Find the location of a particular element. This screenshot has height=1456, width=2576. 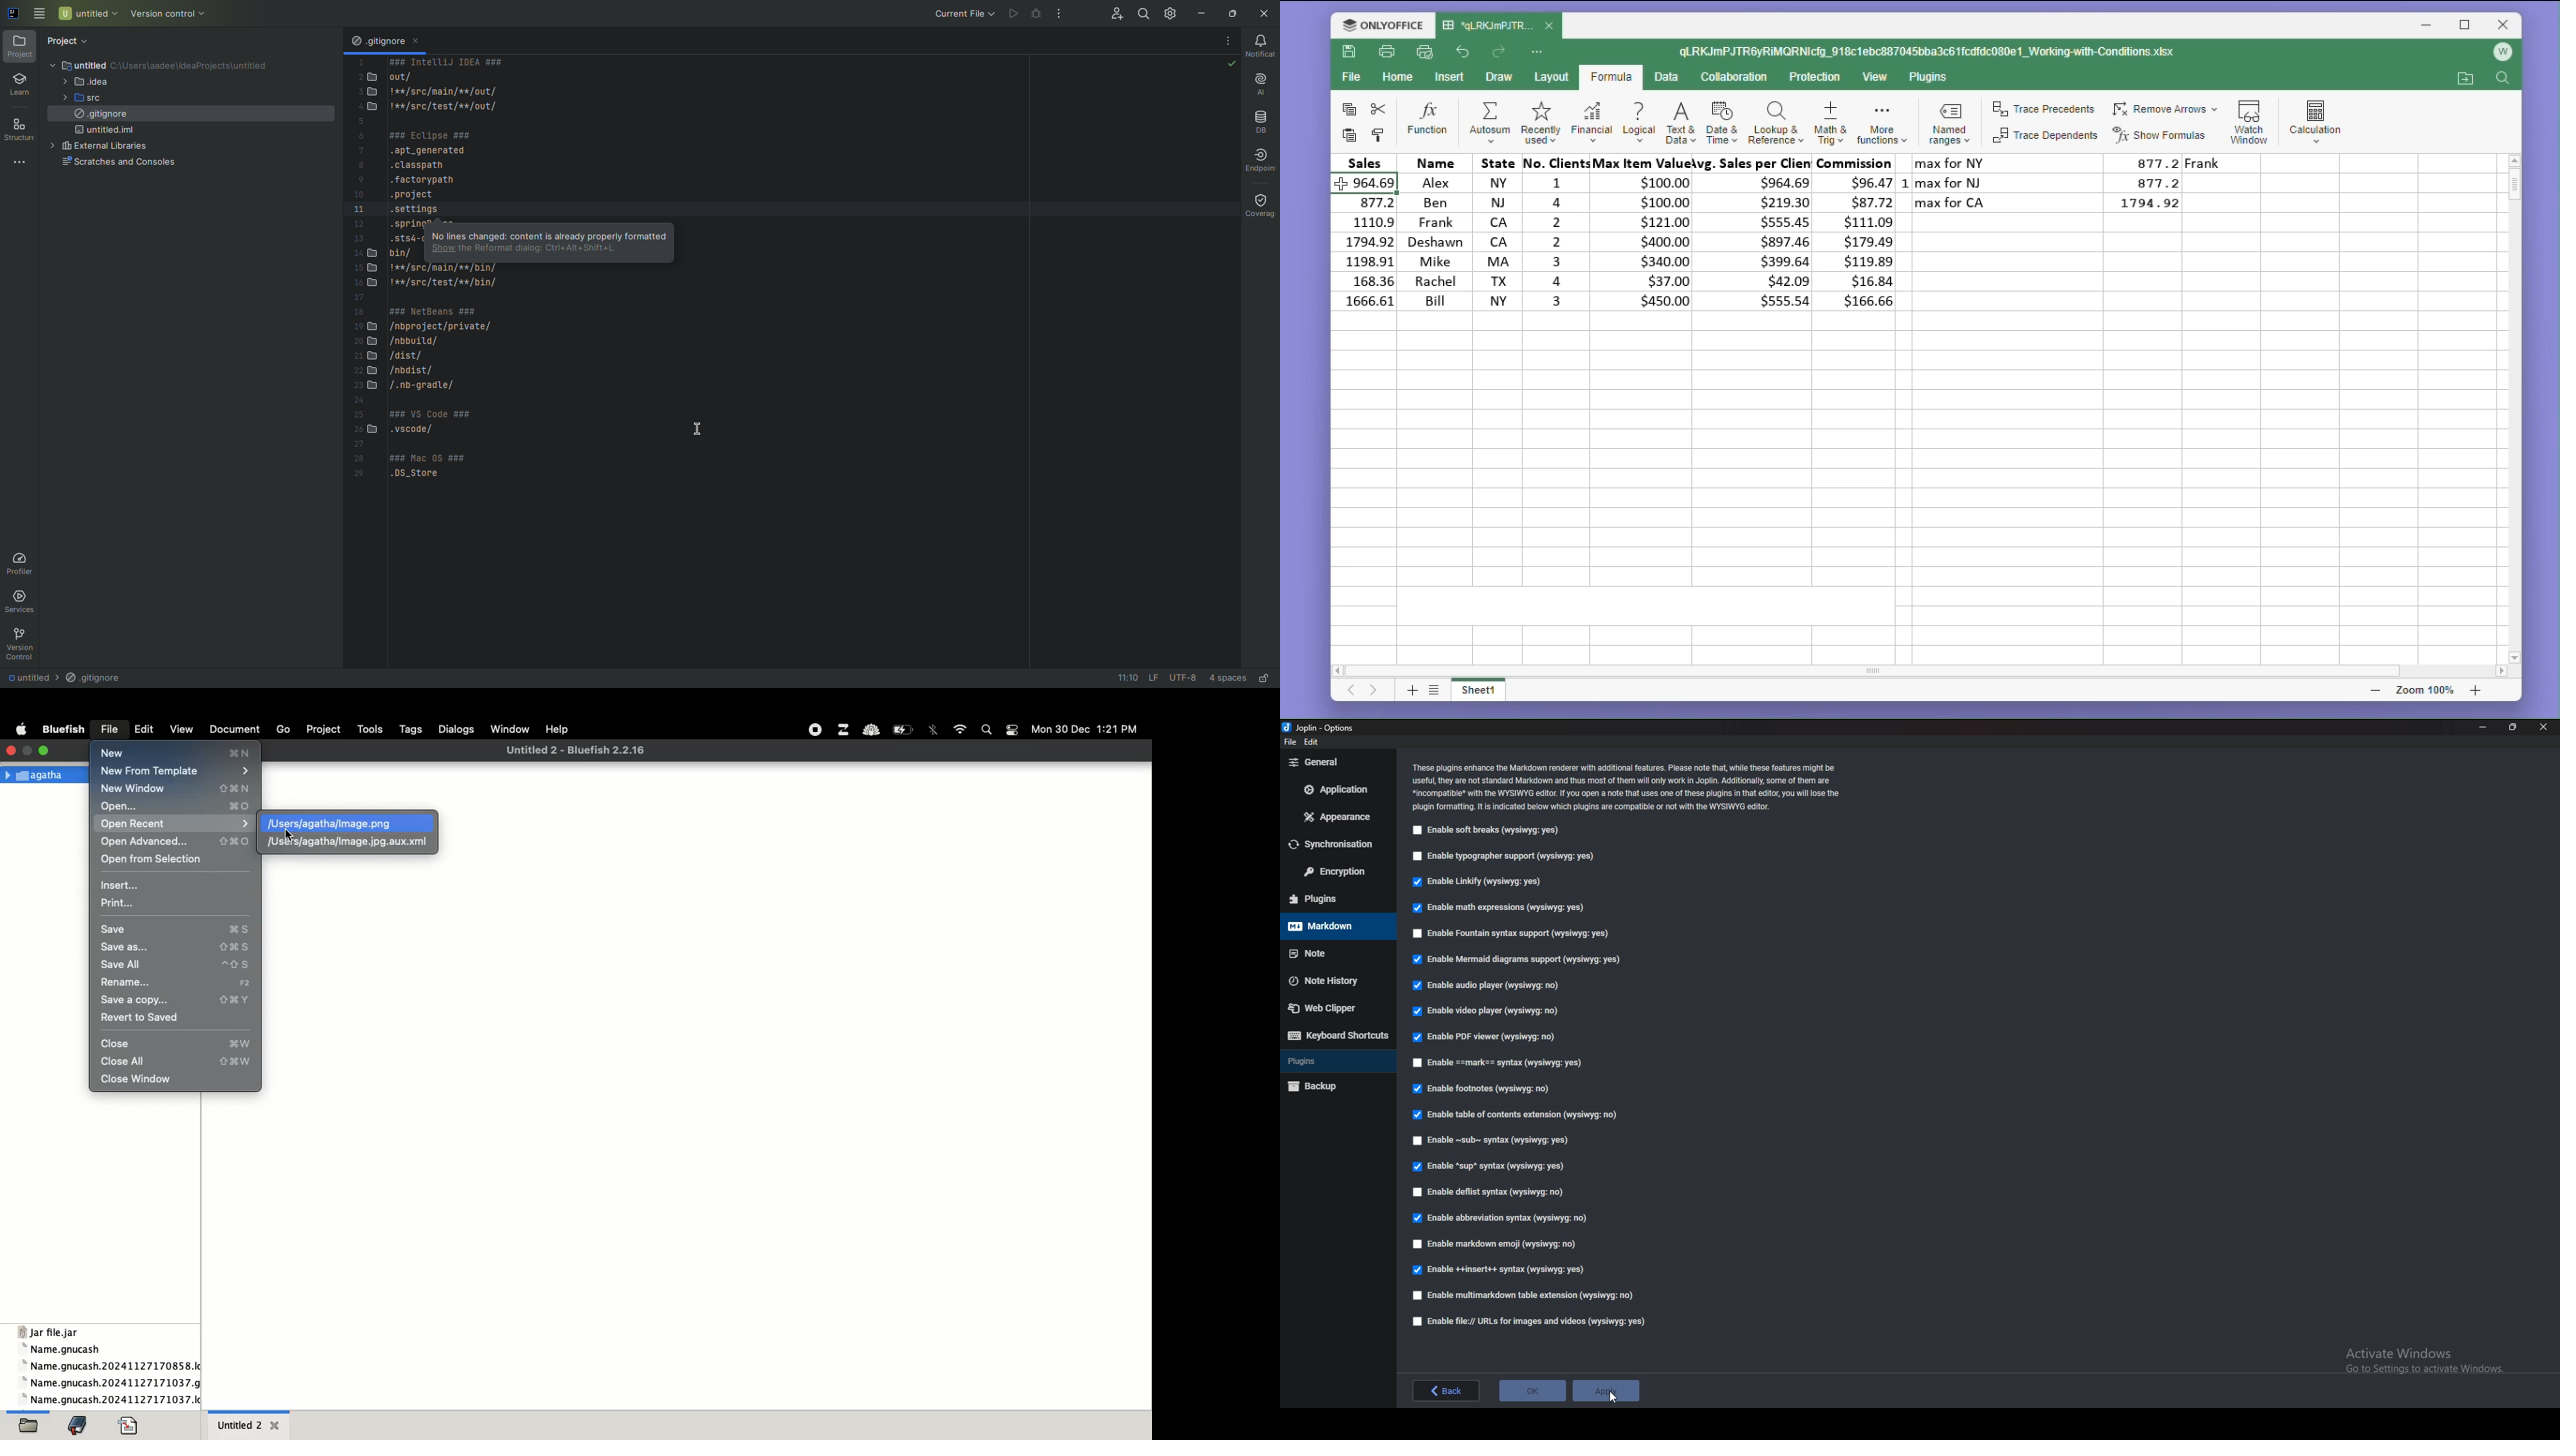

file is located at coordinates (110, 730).